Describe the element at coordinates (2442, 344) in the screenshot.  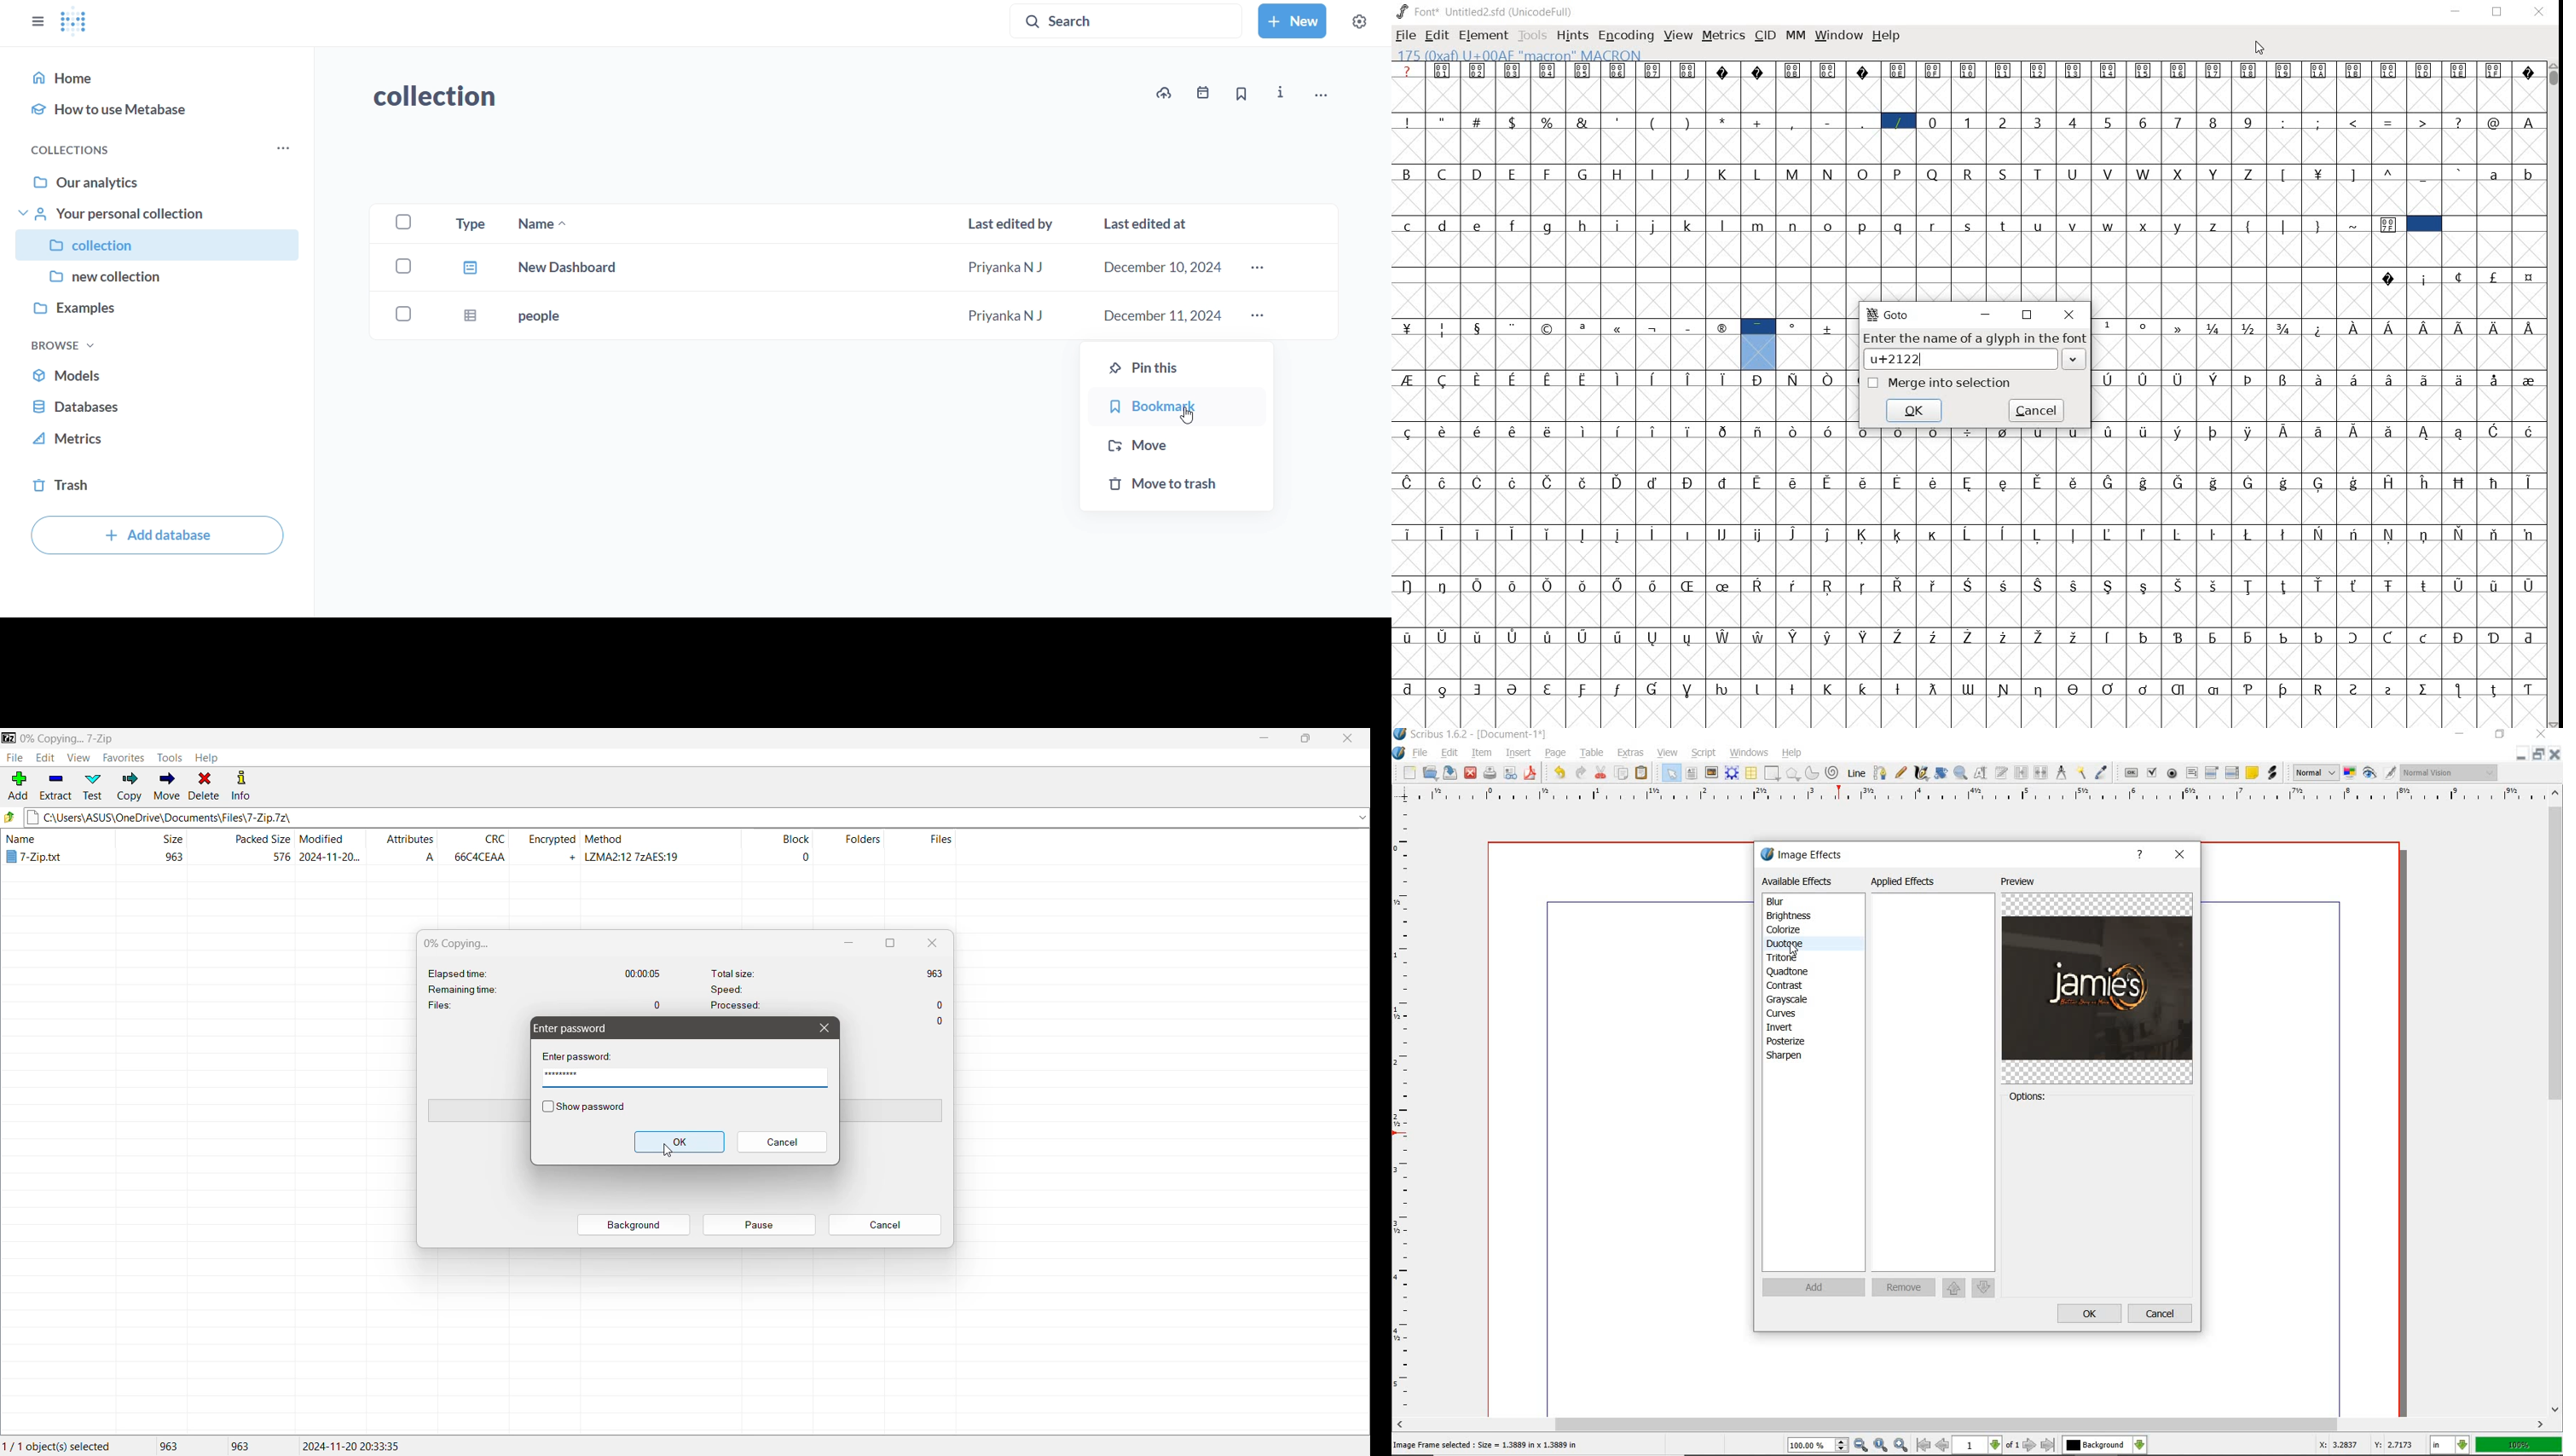
I see `Latin extended characters` at that location.